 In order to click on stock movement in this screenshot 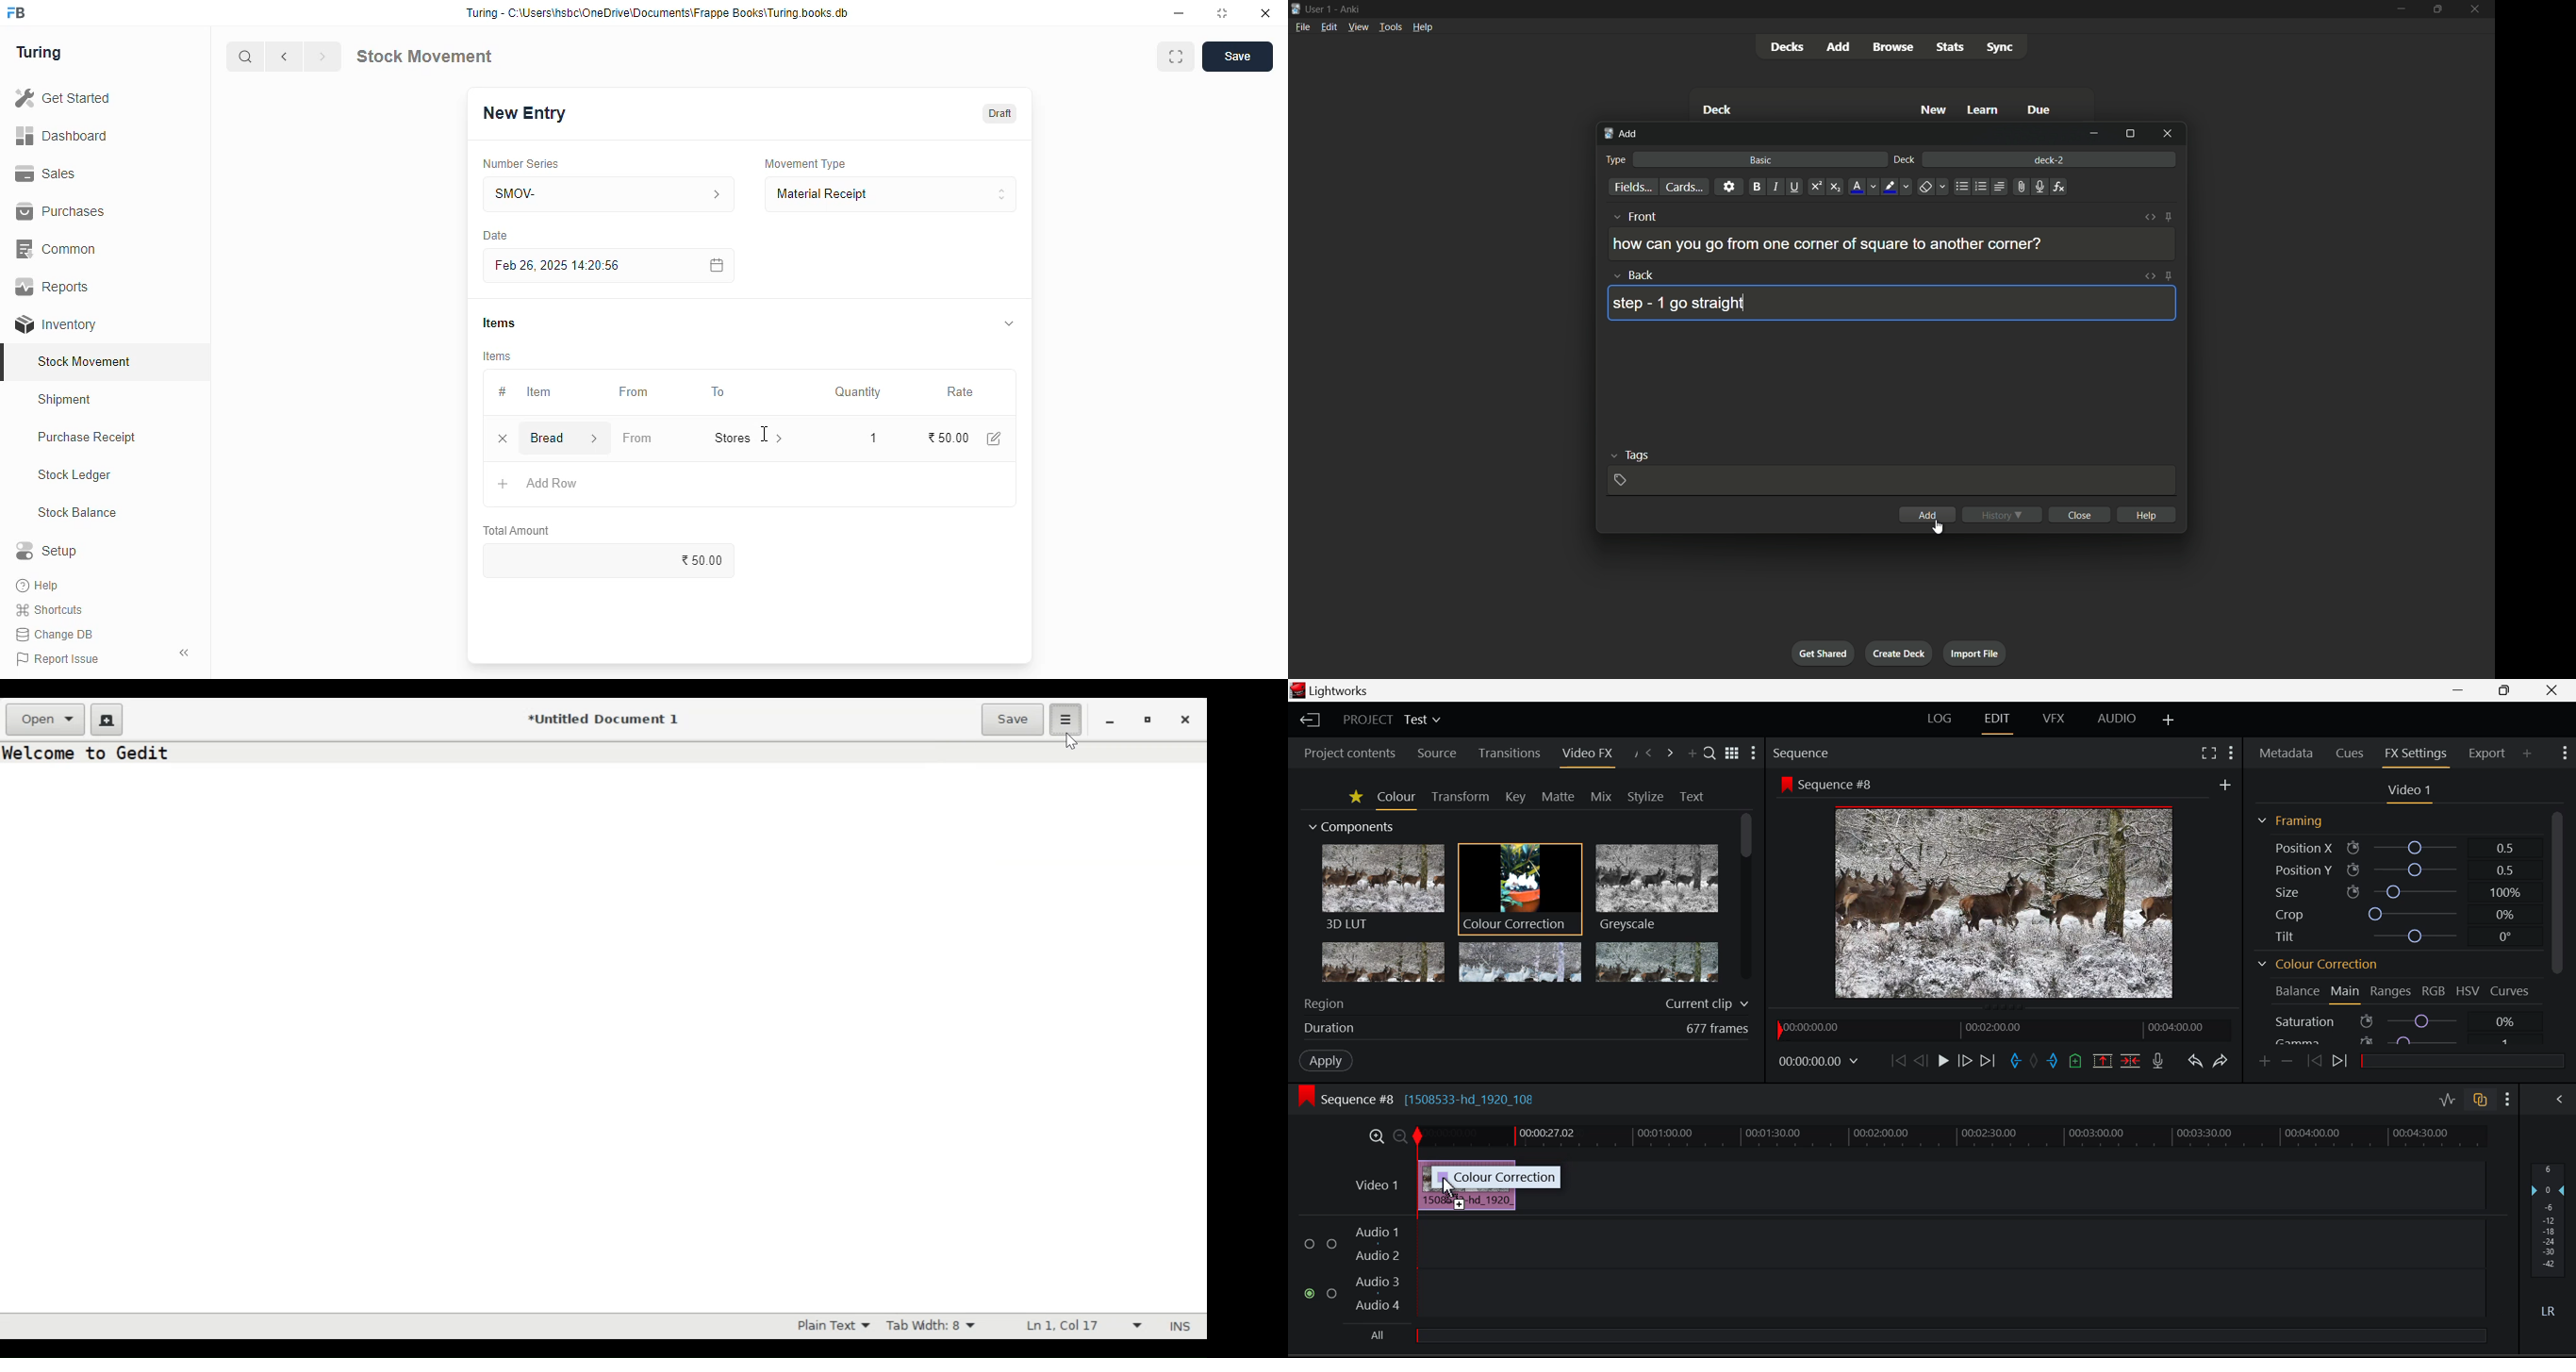, I will do `click(86, 361)`.